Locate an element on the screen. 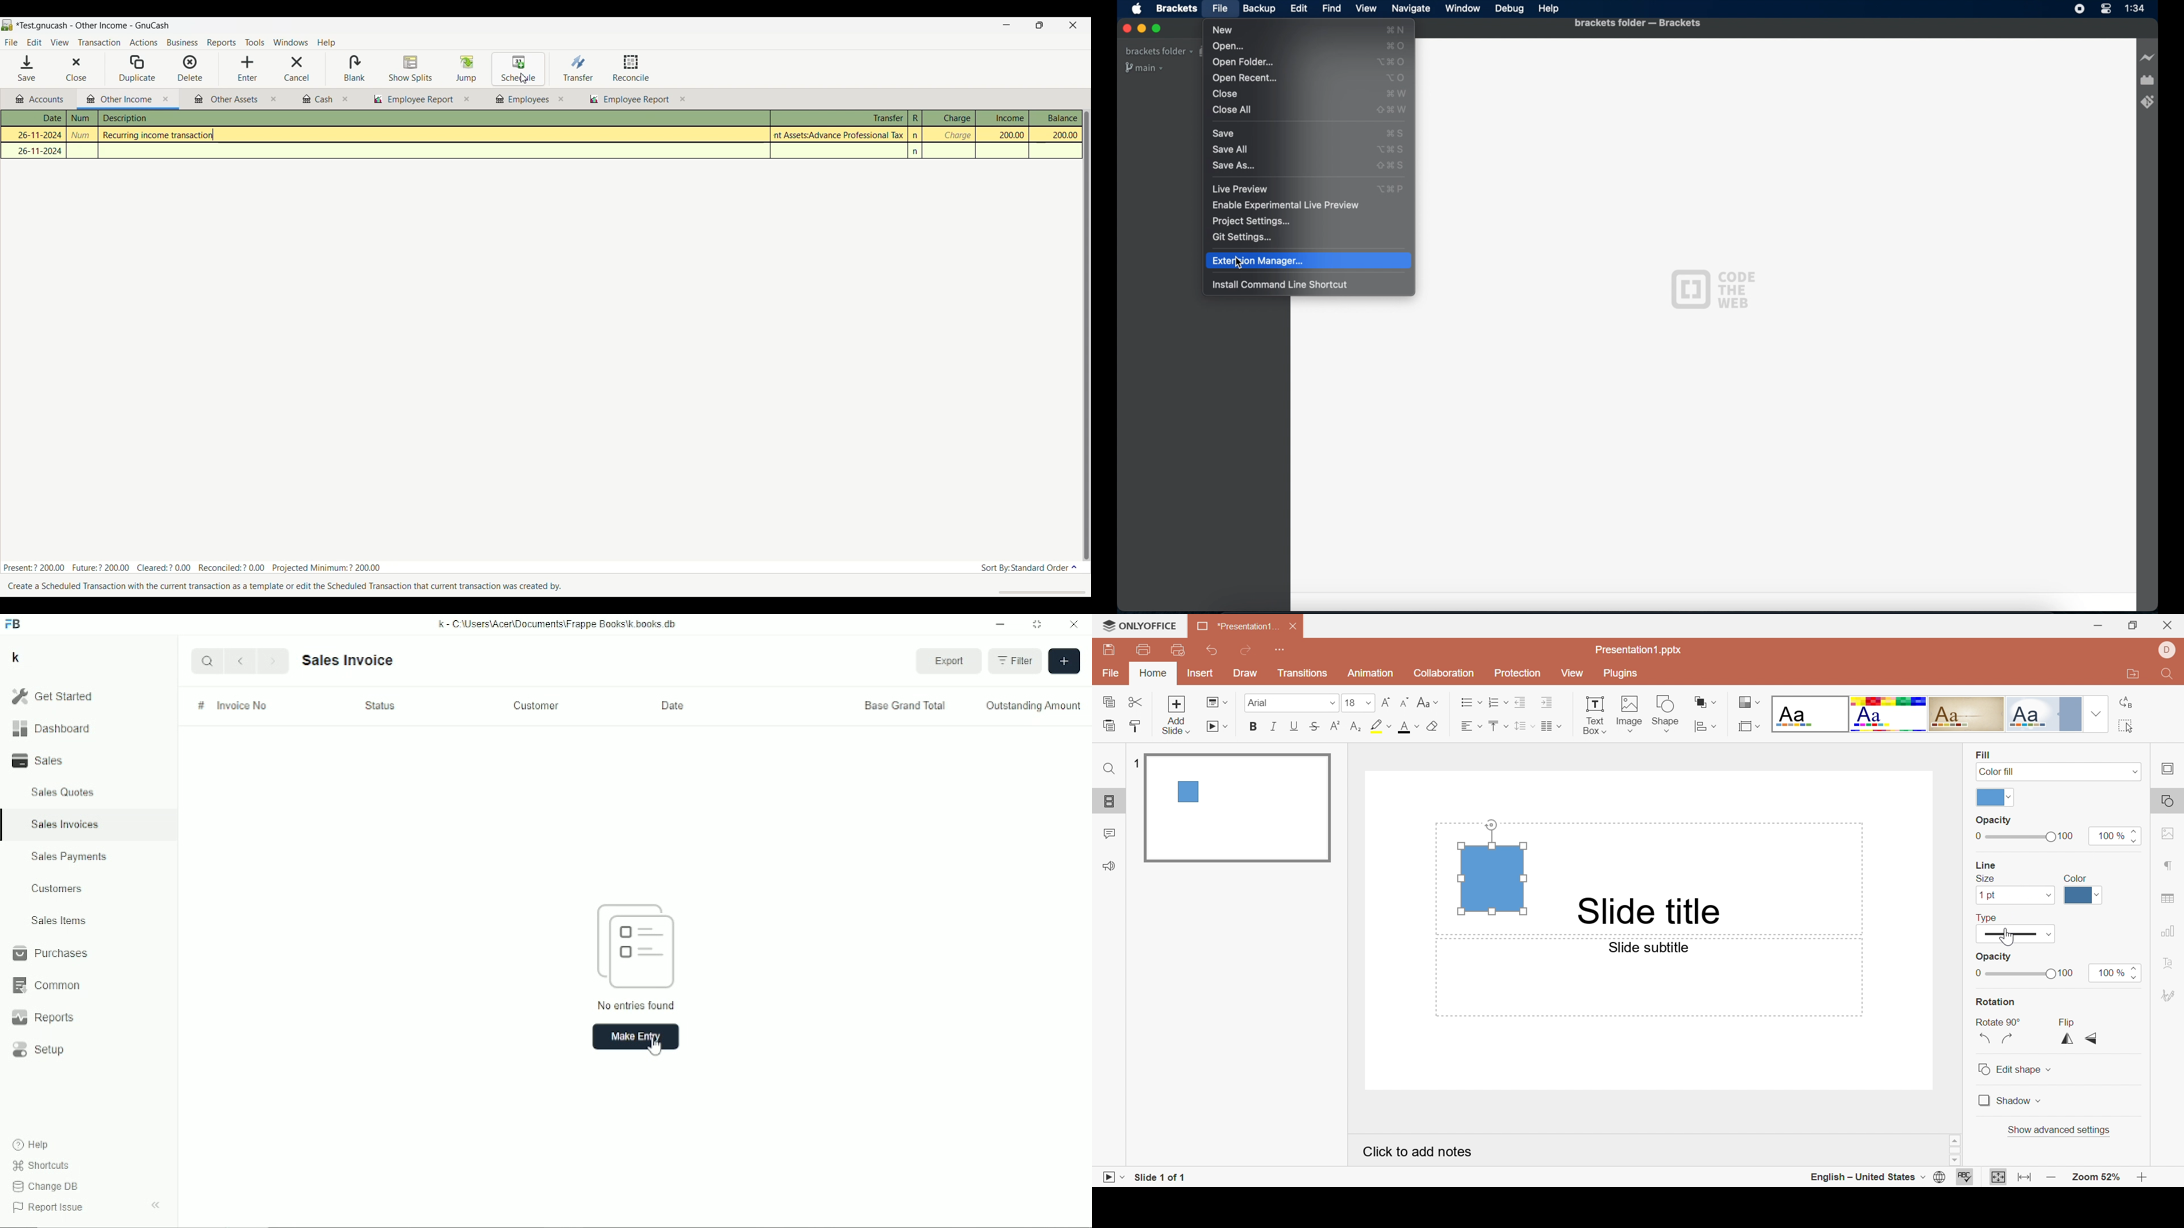 The image size is (2184, 1232). Status is located at coordinates (379, 705).